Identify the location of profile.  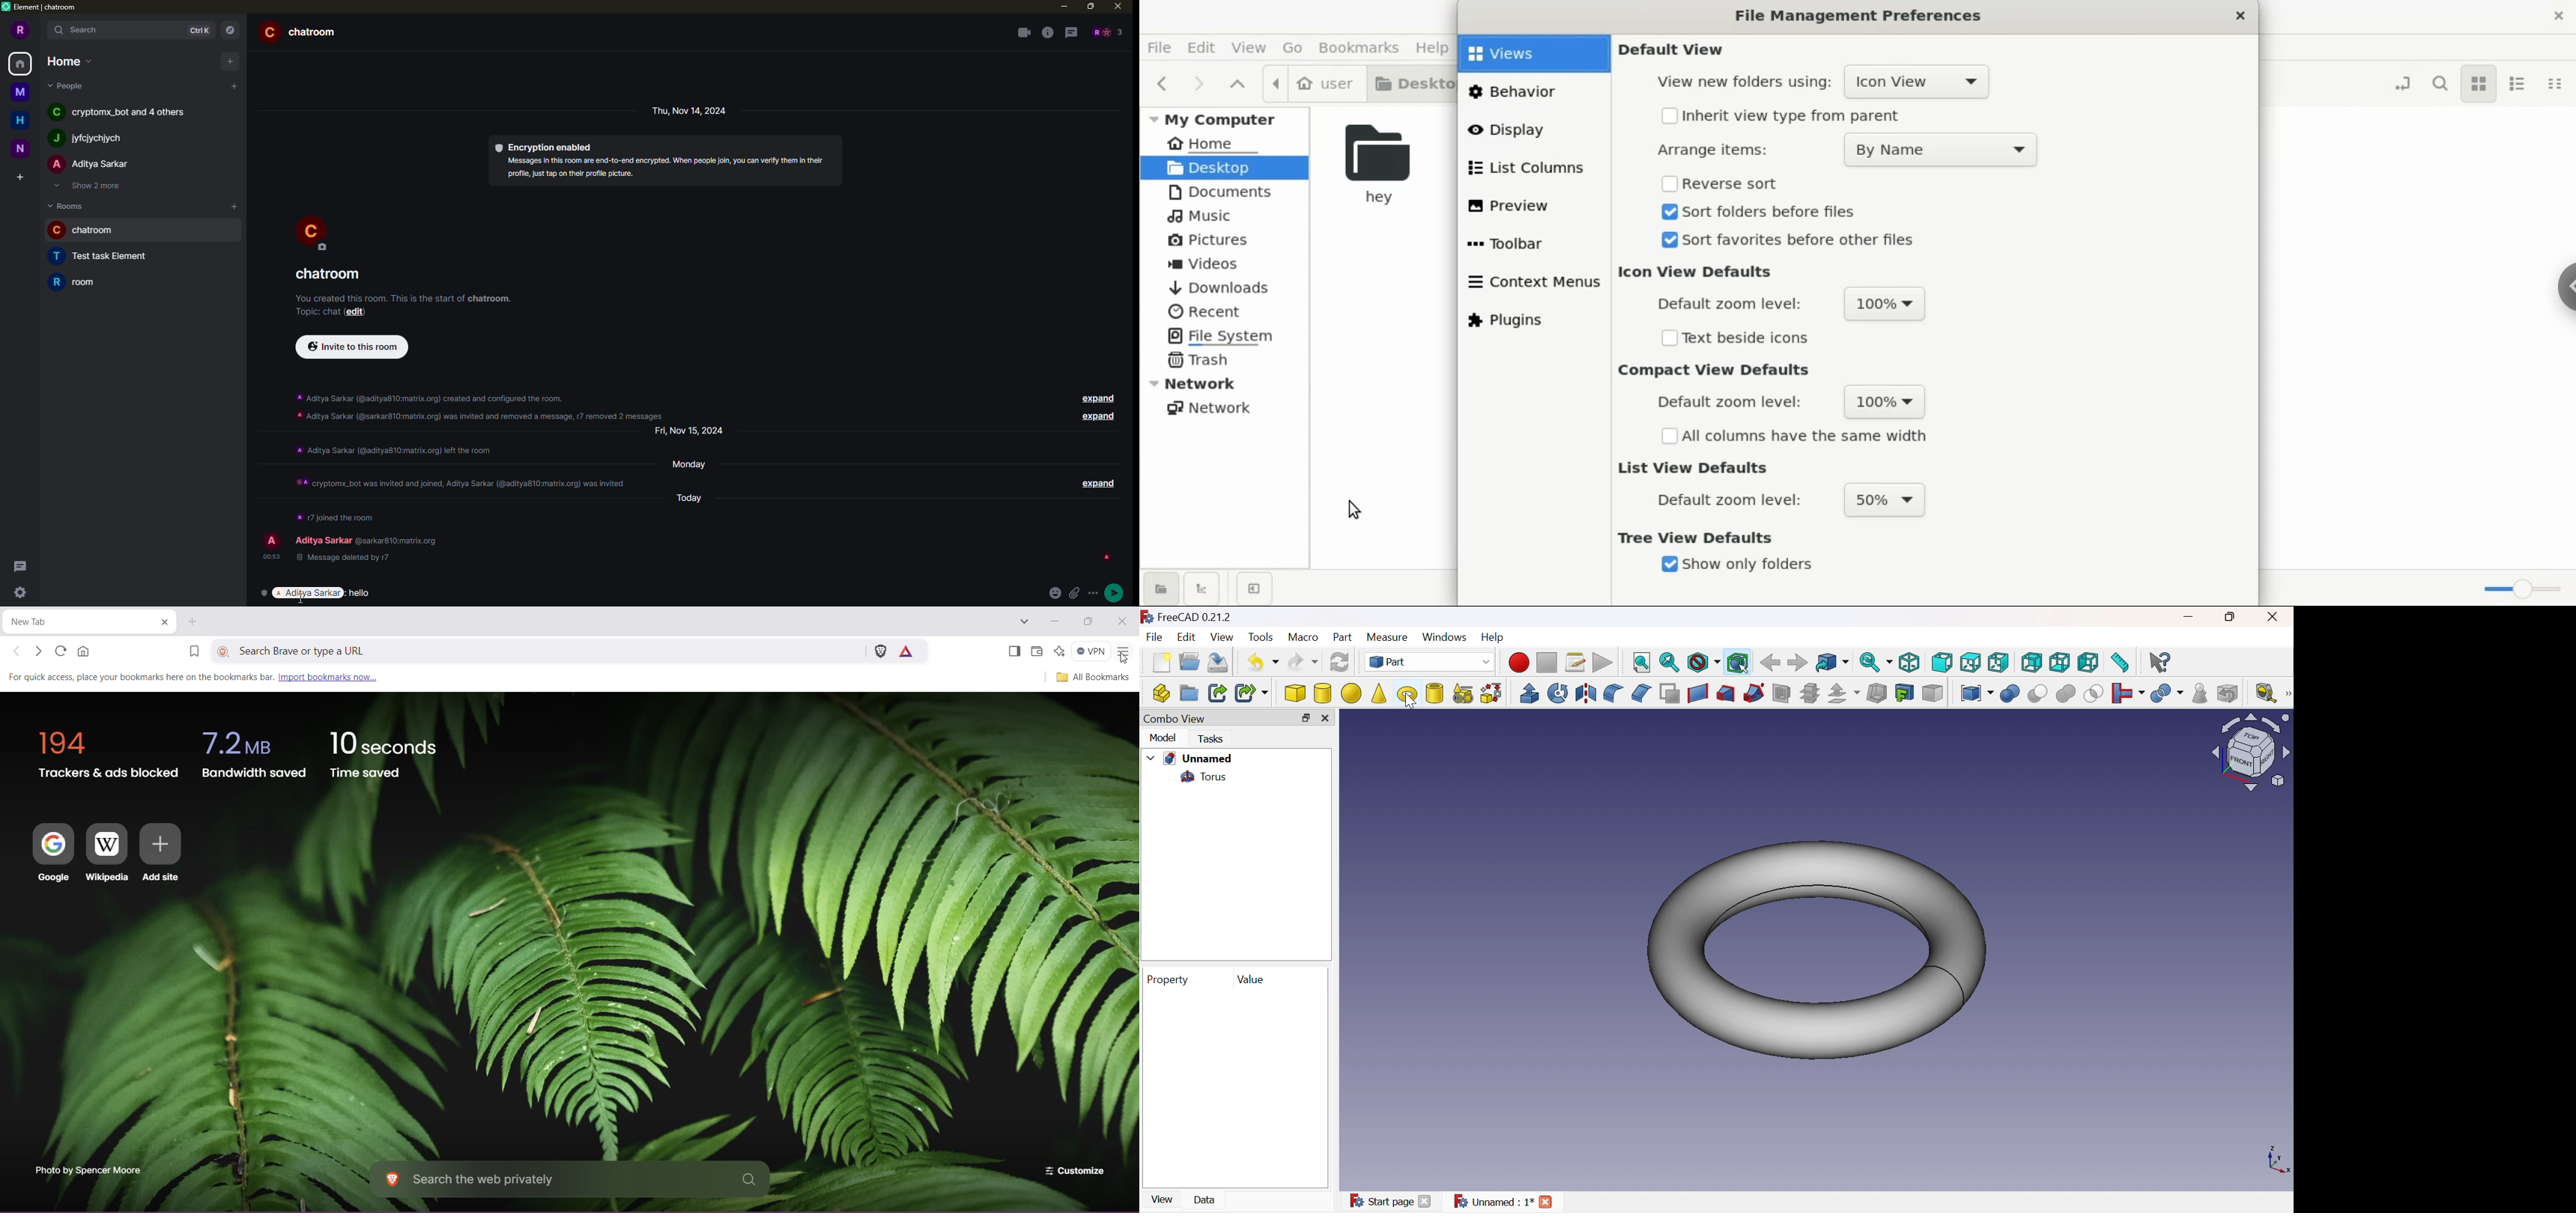
(270, 540).